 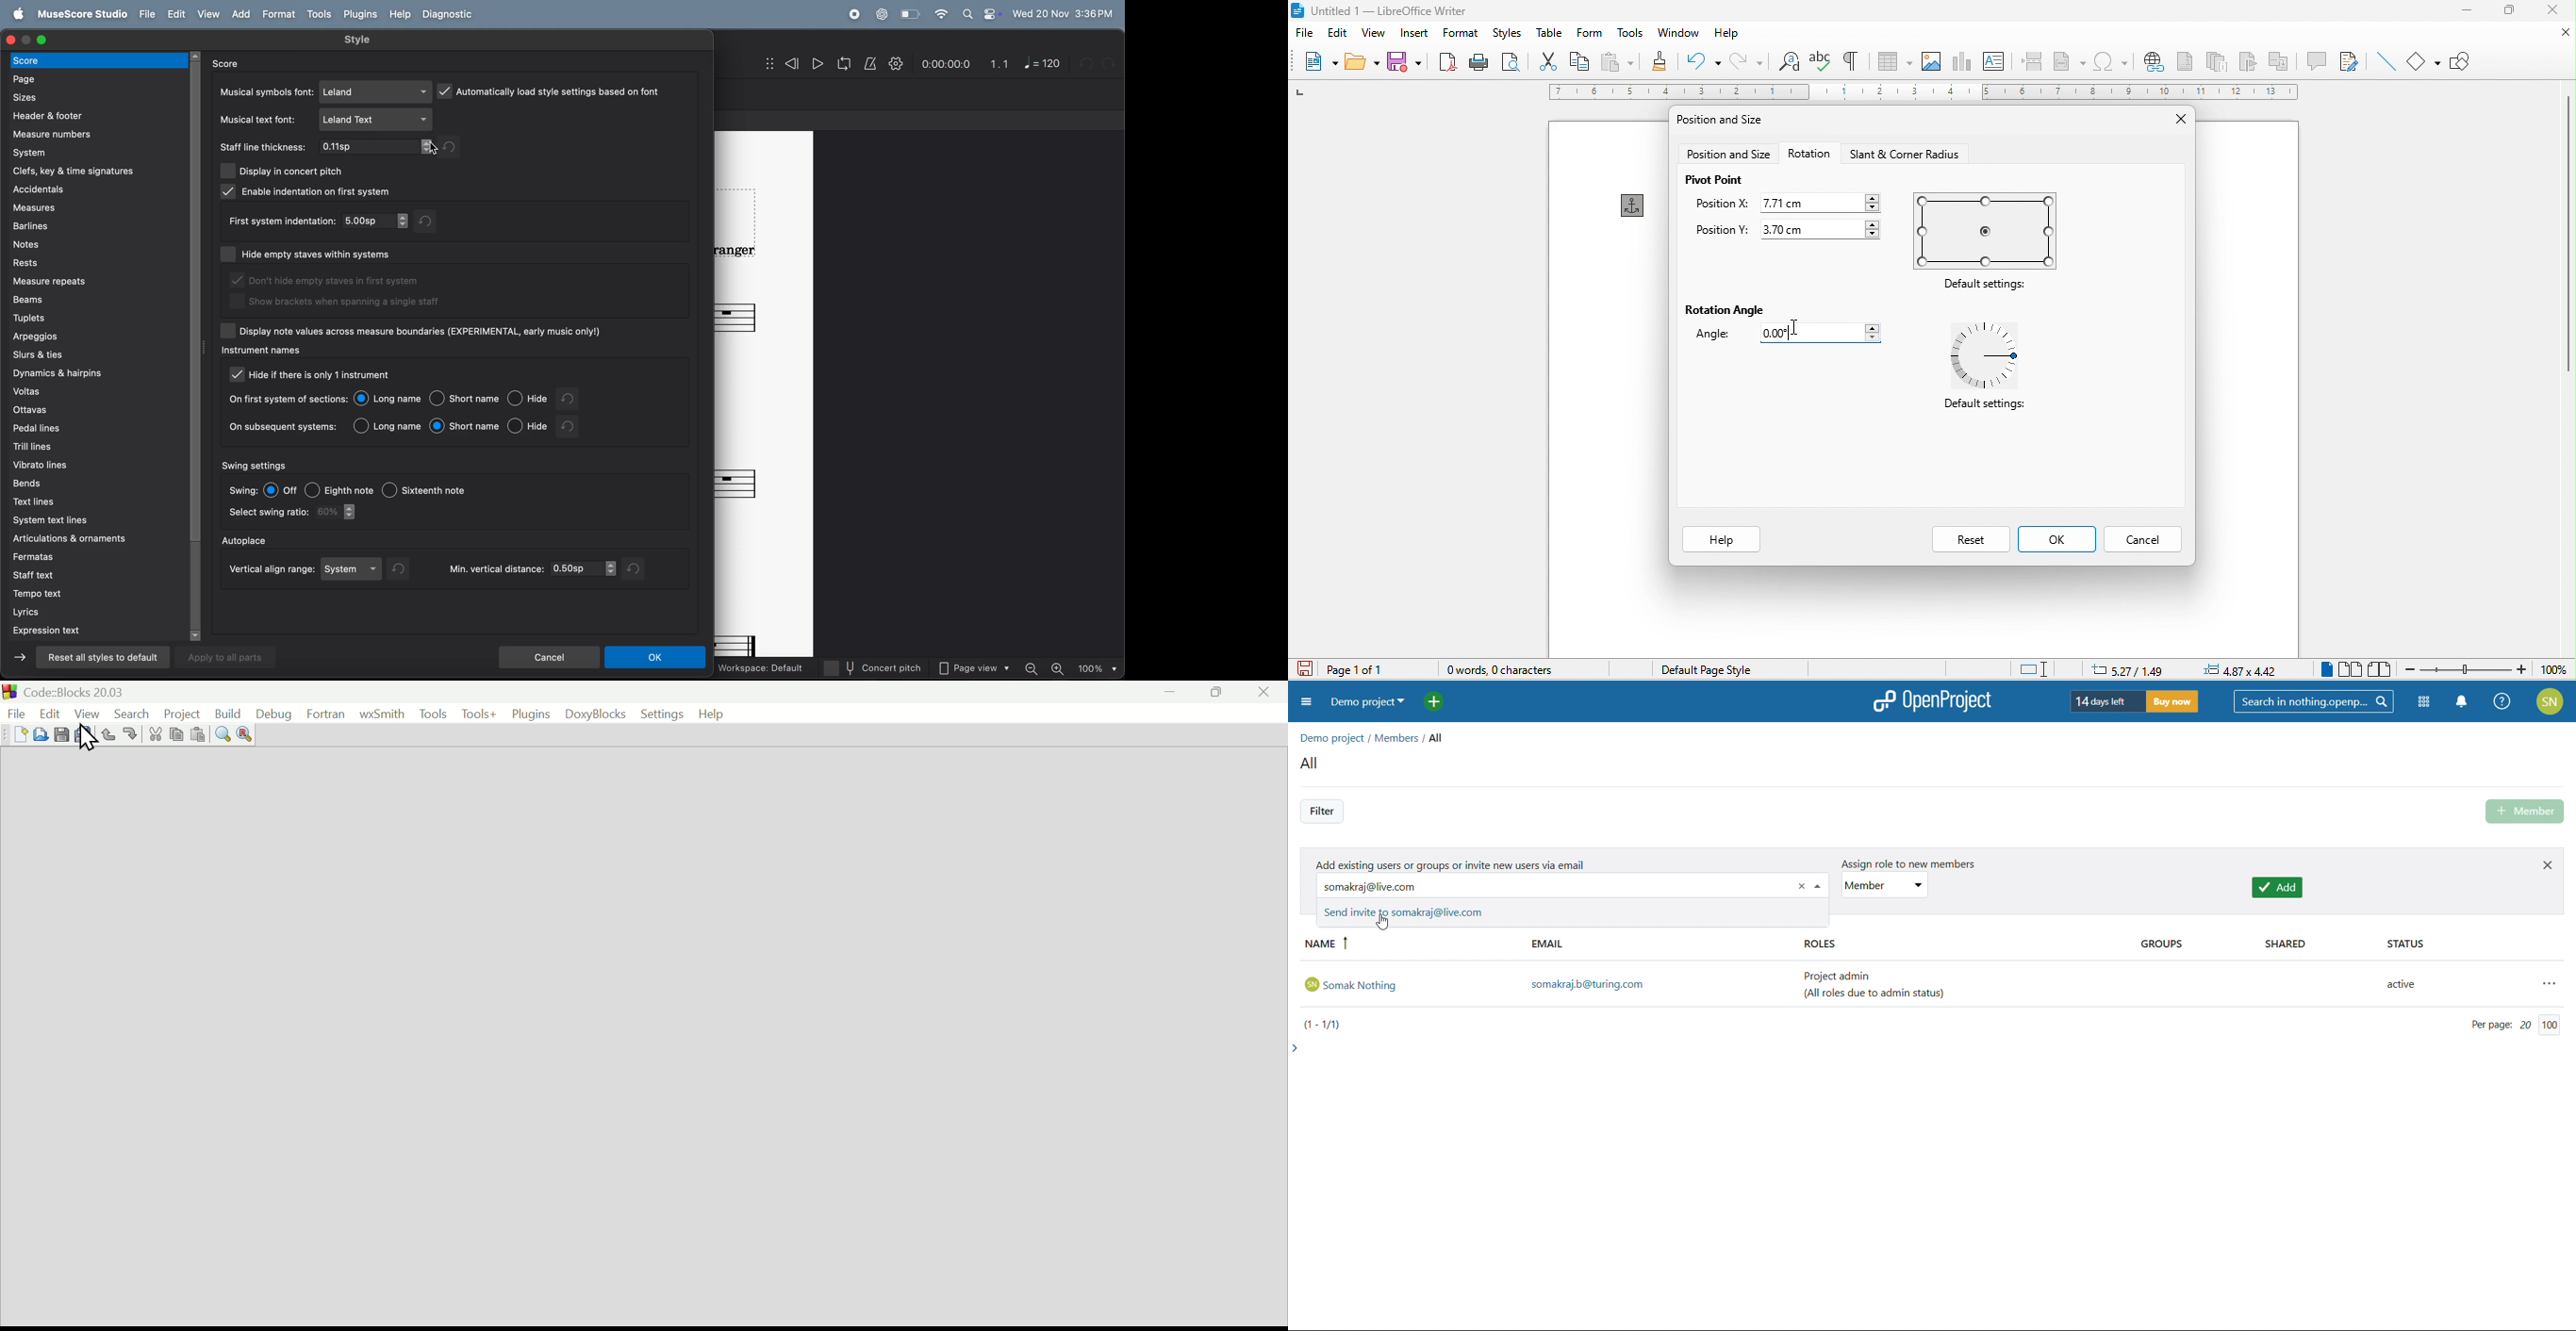 I want to click on minimize, so click(x=2467, y=10).